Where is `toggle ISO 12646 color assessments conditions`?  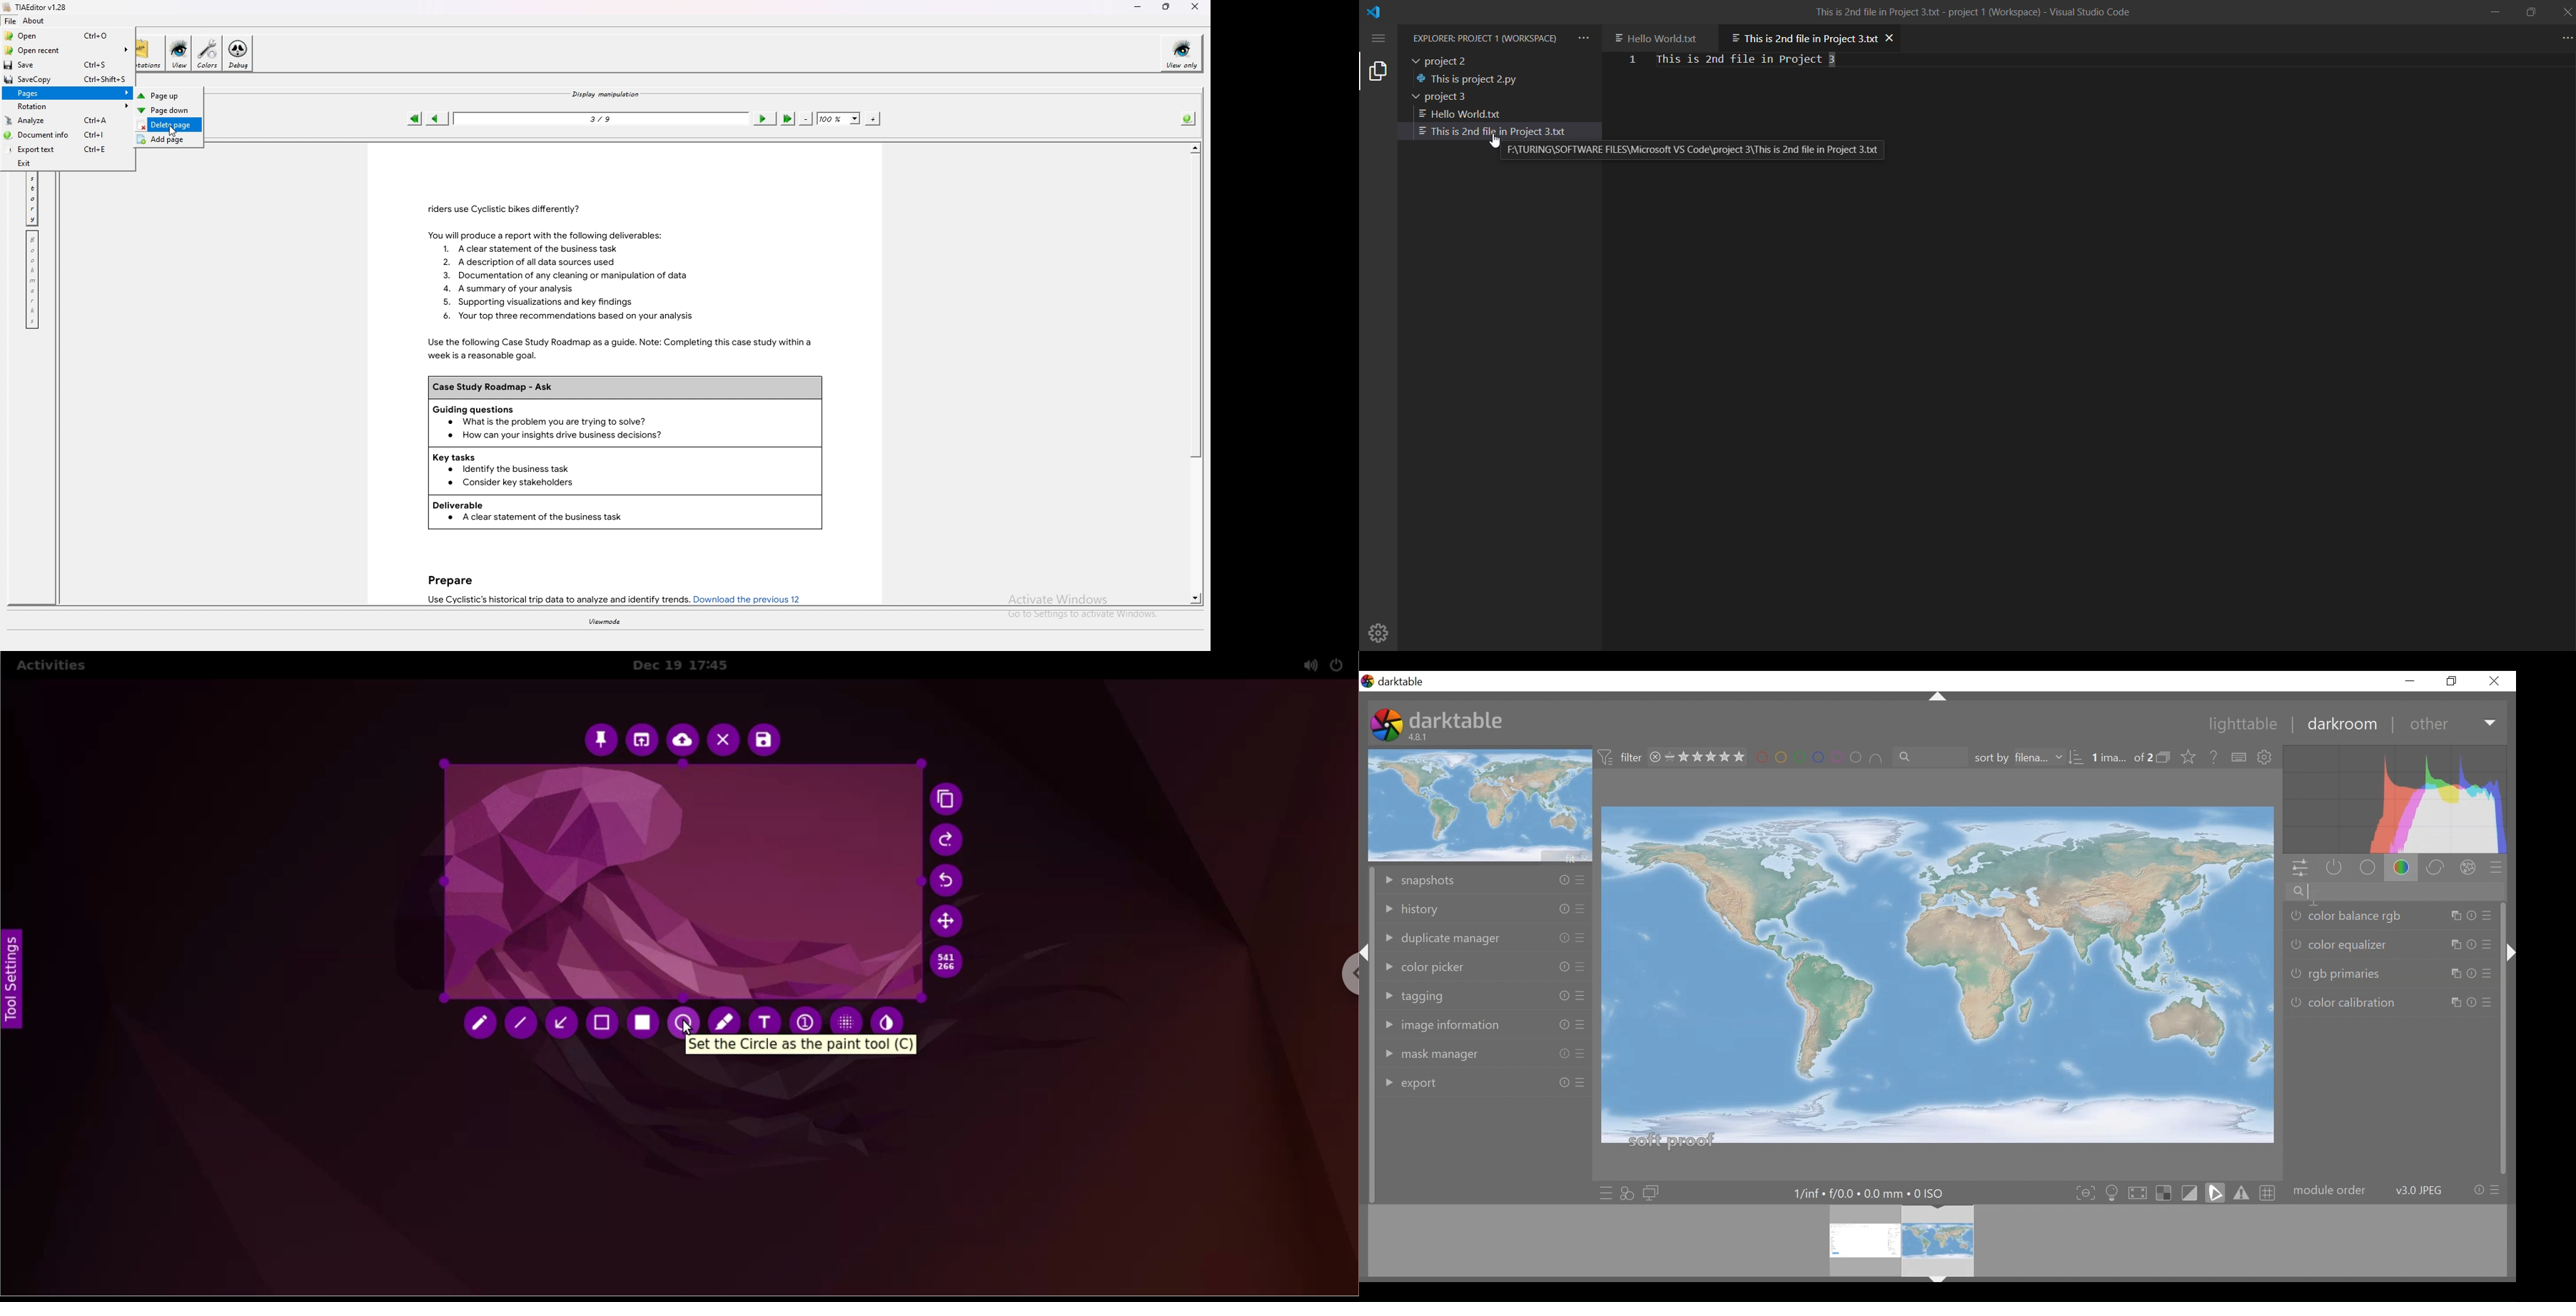
toggle ISO 12646 color assessments conditions is located at coordinates (2114, 1192).